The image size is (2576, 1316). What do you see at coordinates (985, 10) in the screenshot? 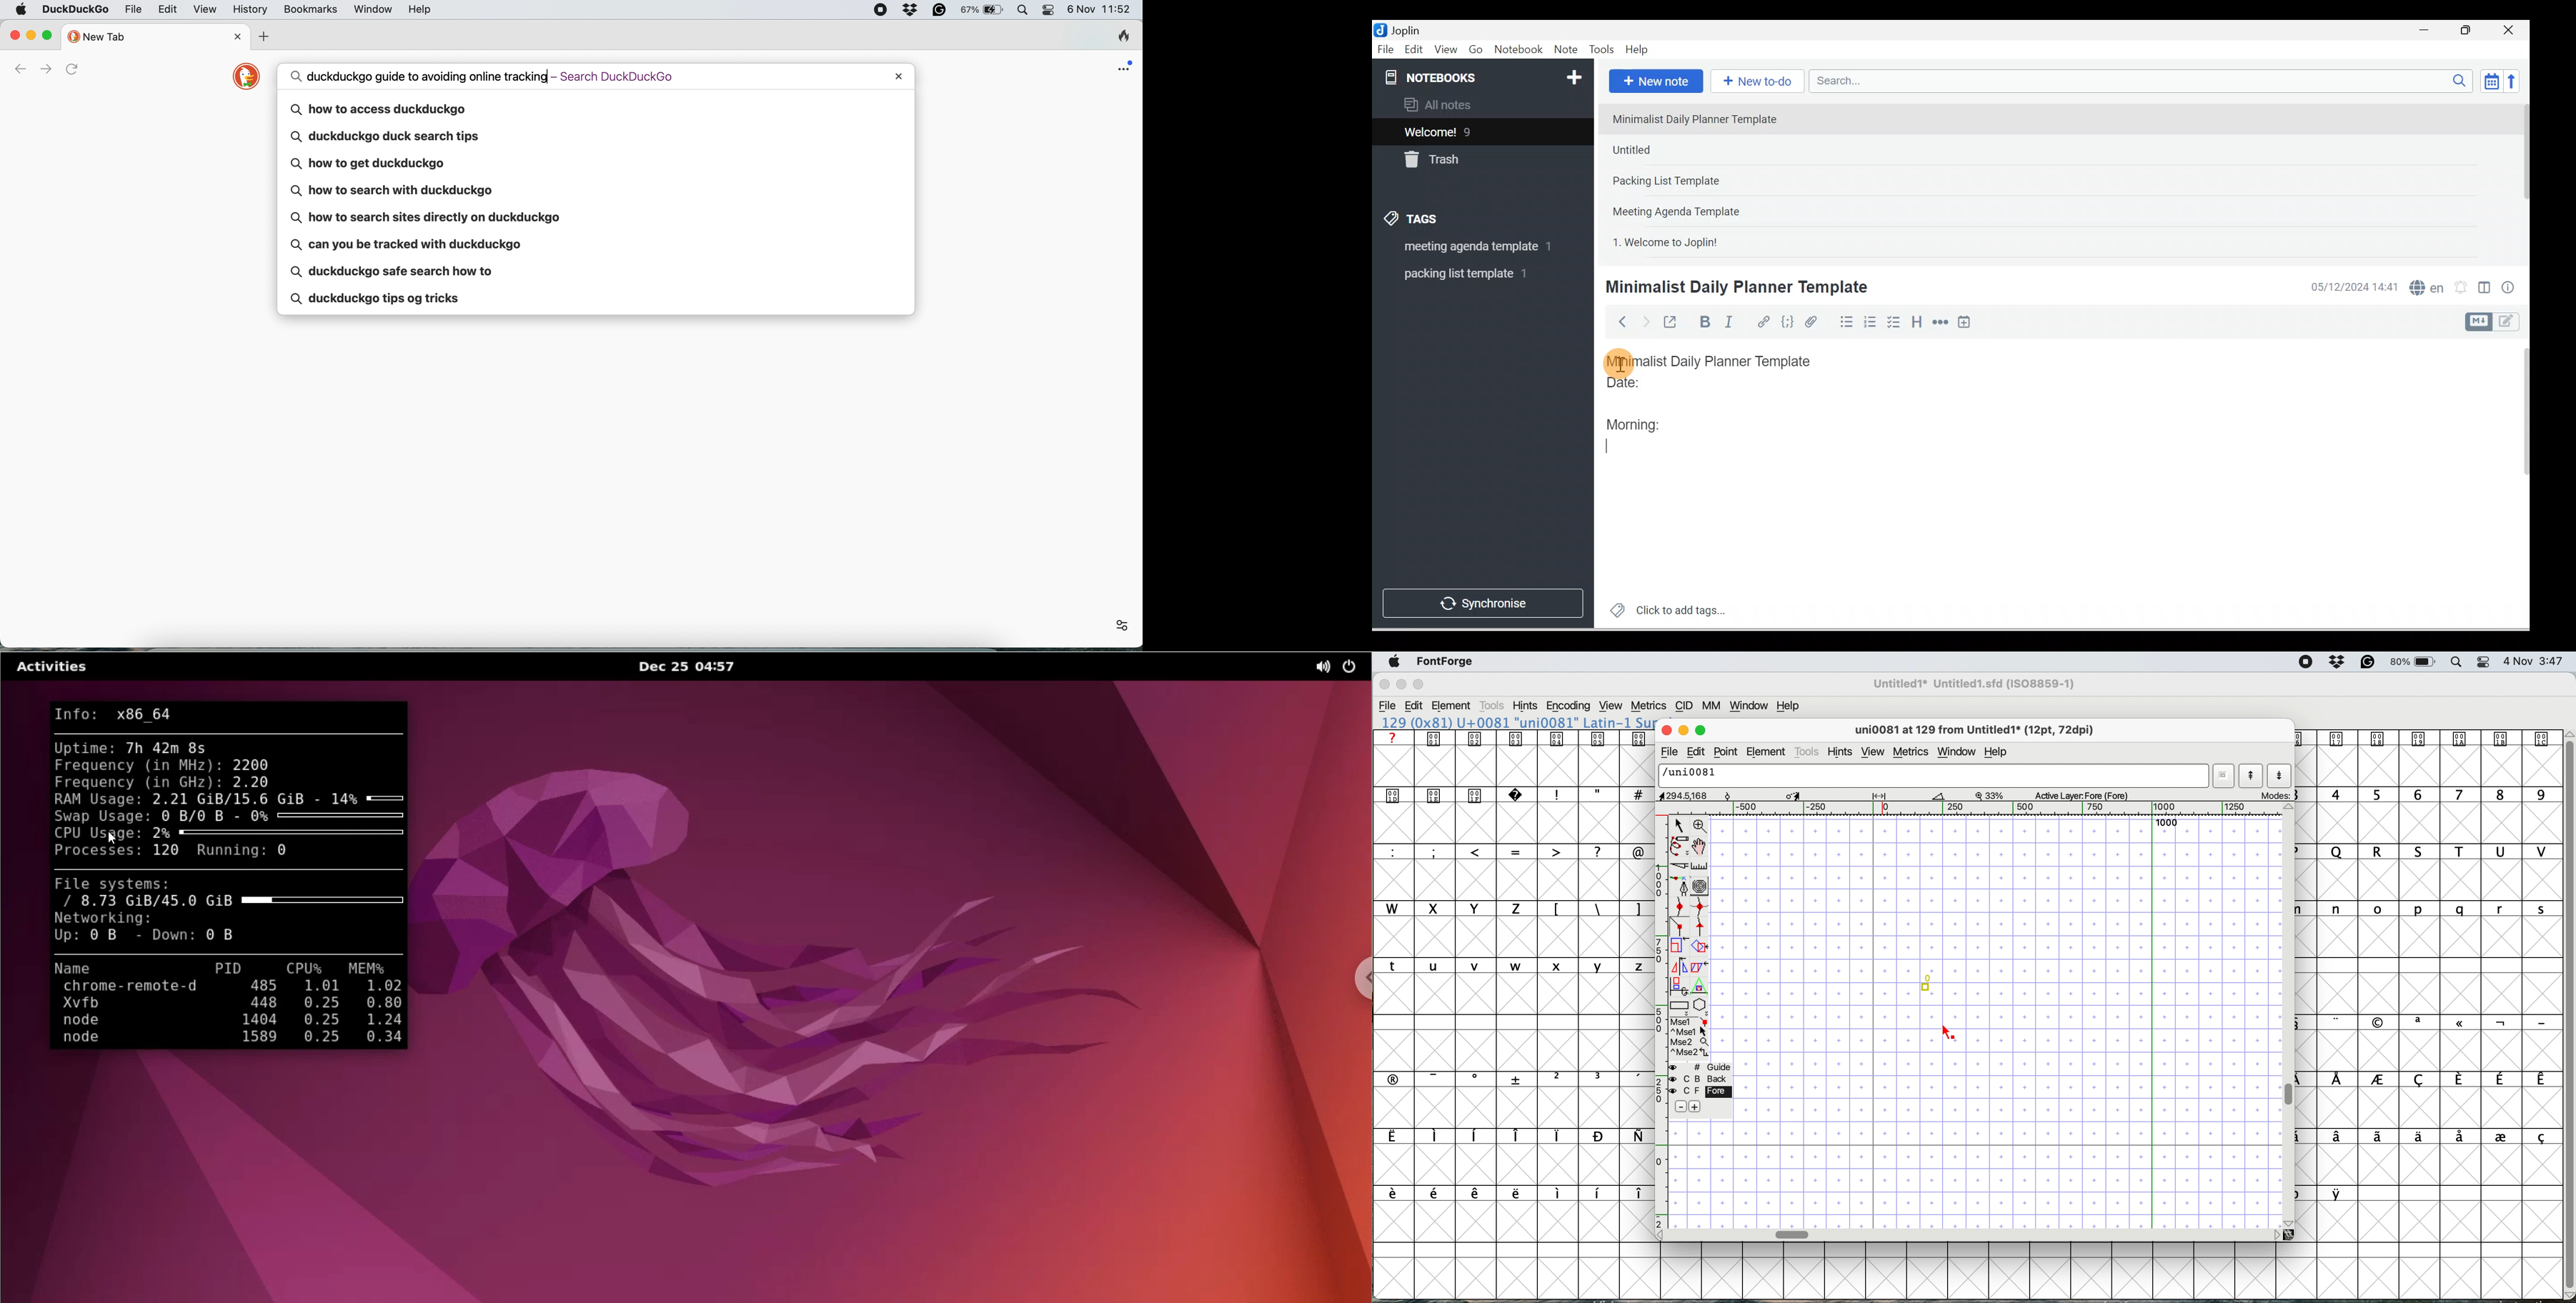
I see `battery` at bounding box center [985, 10].